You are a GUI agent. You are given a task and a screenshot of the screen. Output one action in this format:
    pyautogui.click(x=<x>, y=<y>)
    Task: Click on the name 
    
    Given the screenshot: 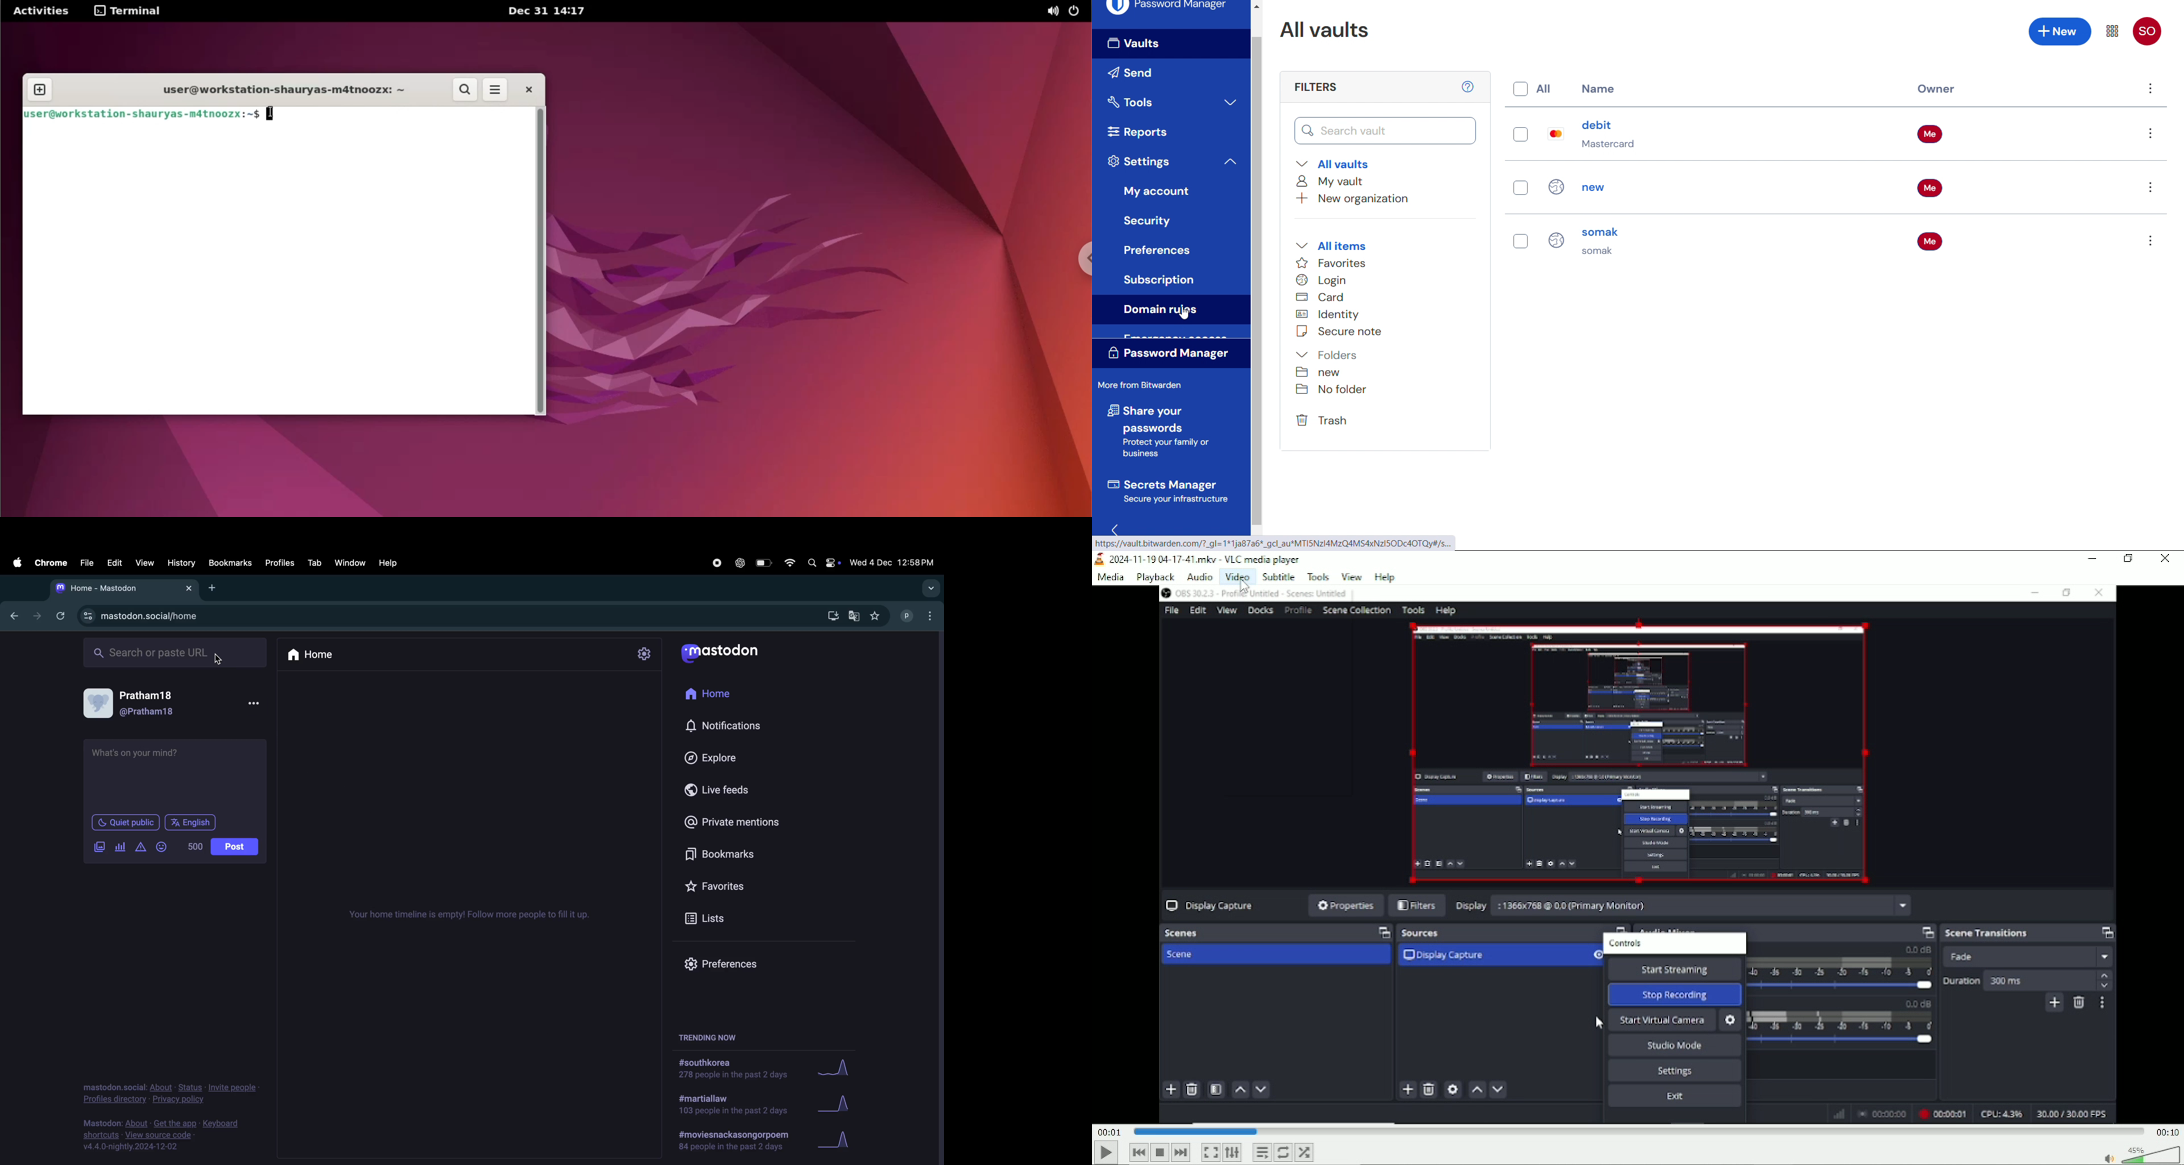 What is the action you would take?
    pyautogui.click(x=1600, y=88)
    